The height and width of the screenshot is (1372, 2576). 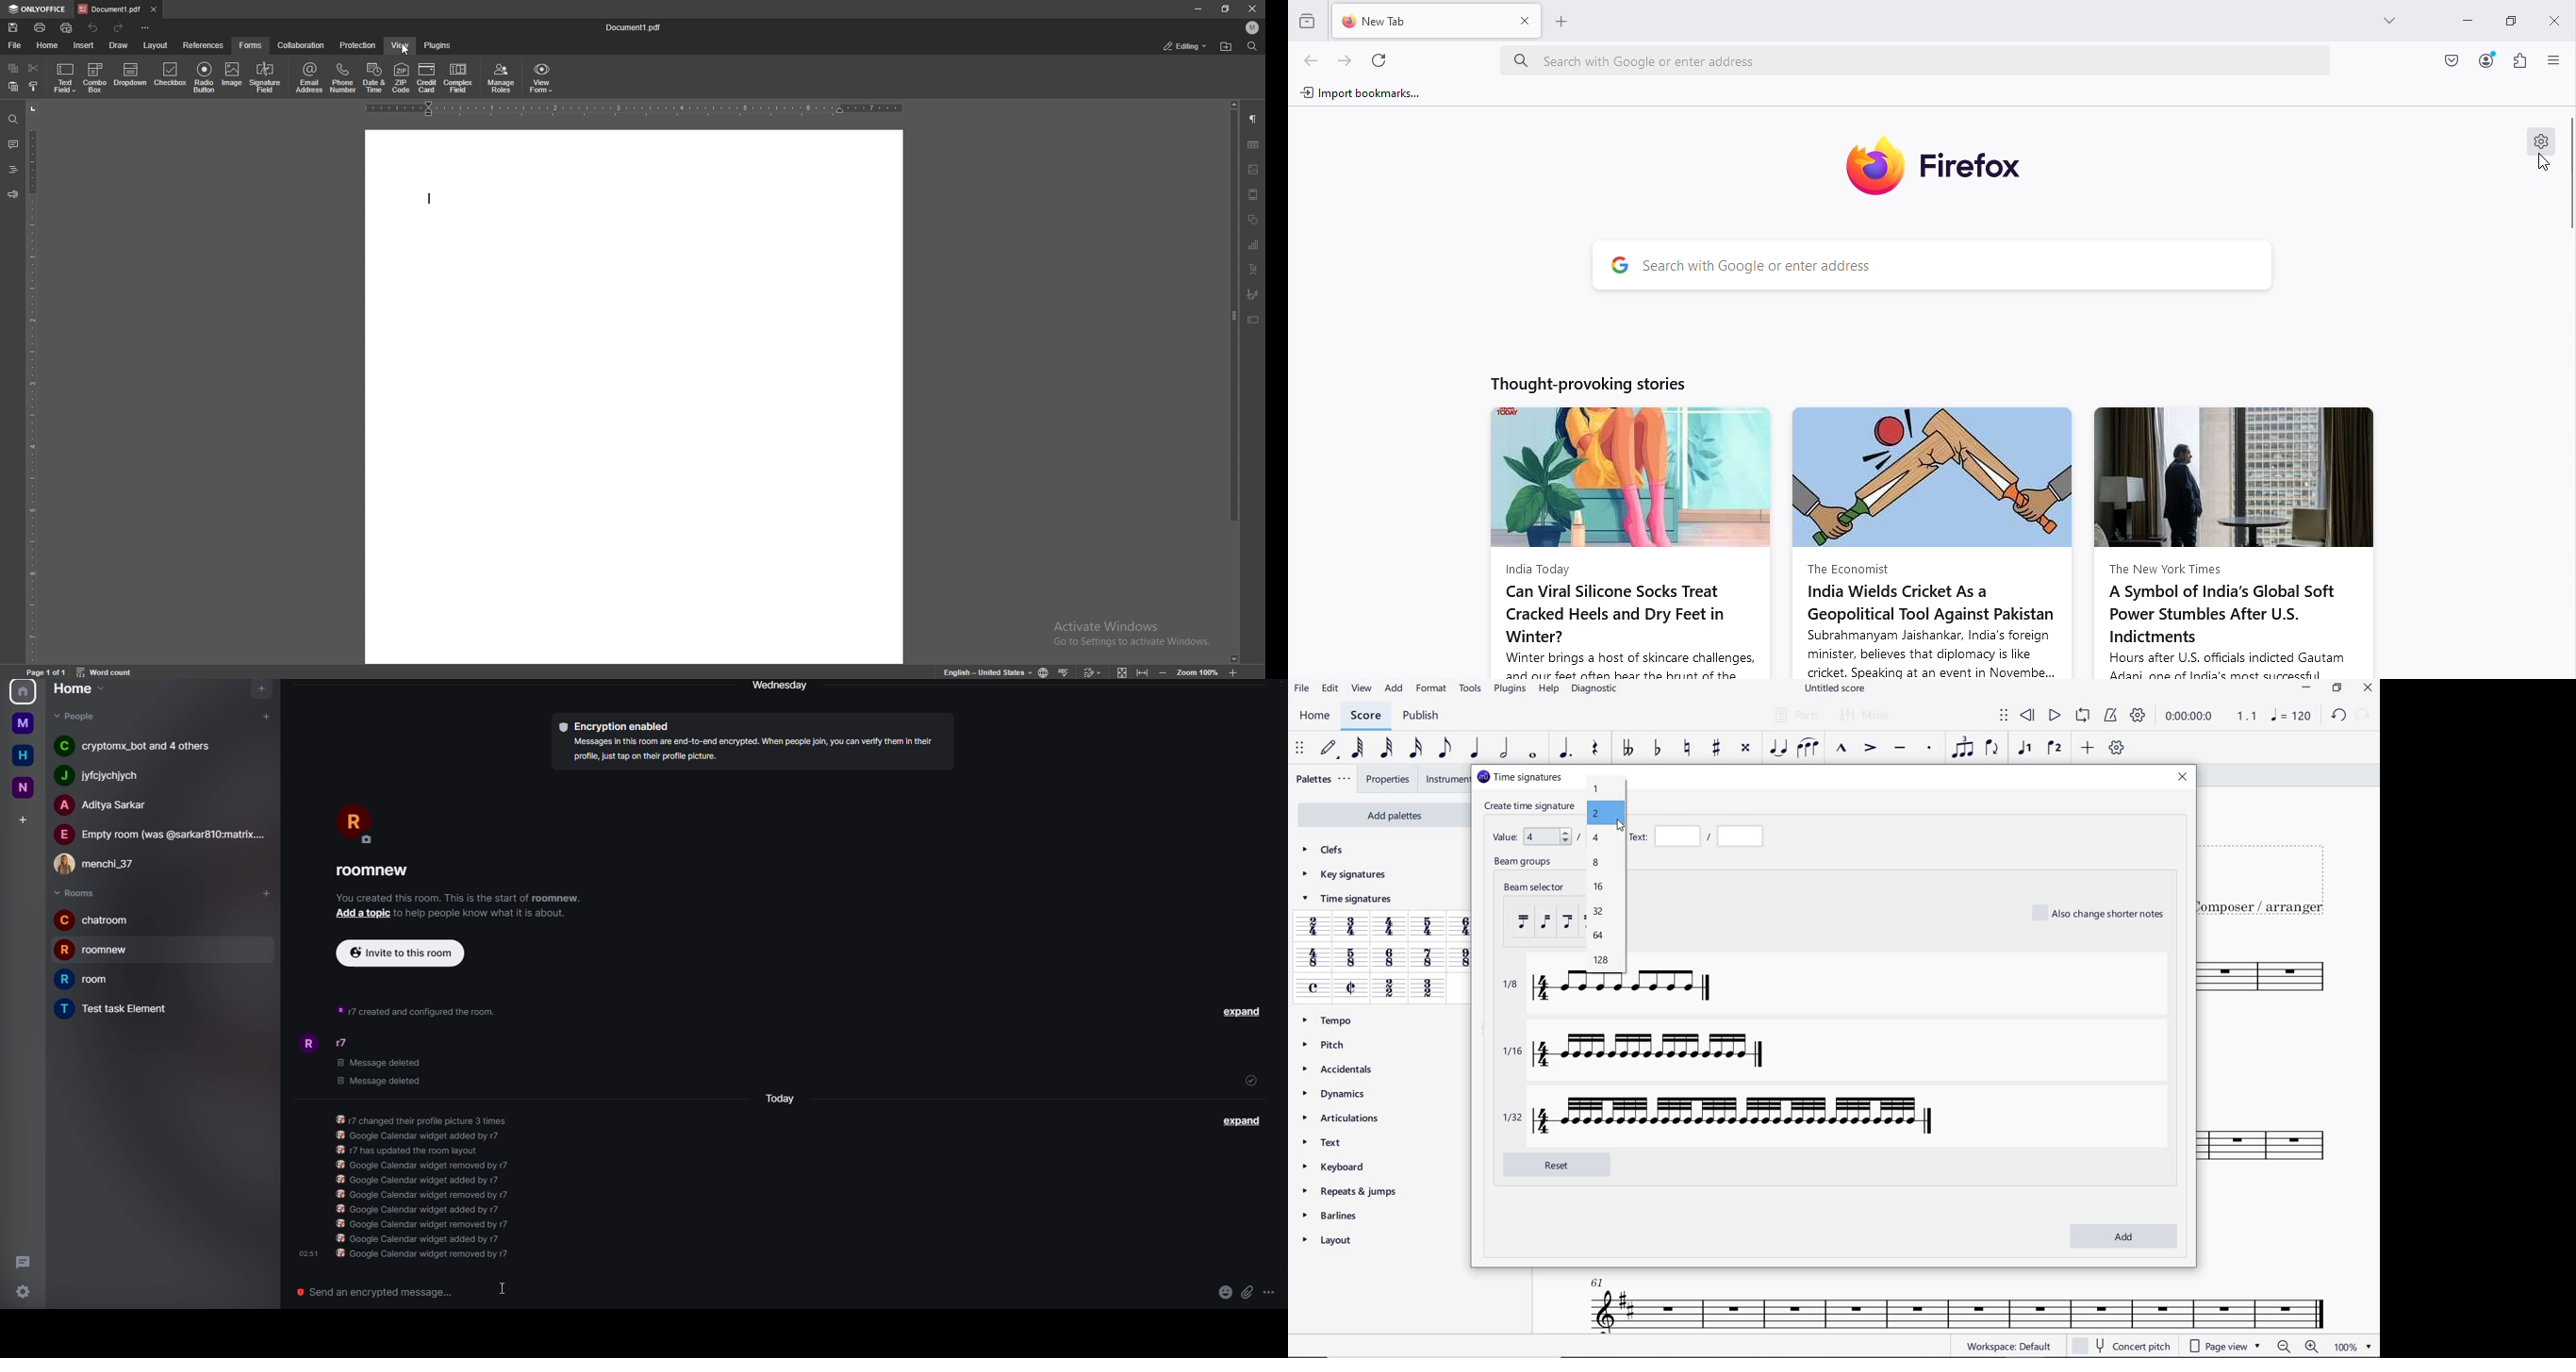 I want to click on CONCERT PITCH, so click(x=2121, y=1344).